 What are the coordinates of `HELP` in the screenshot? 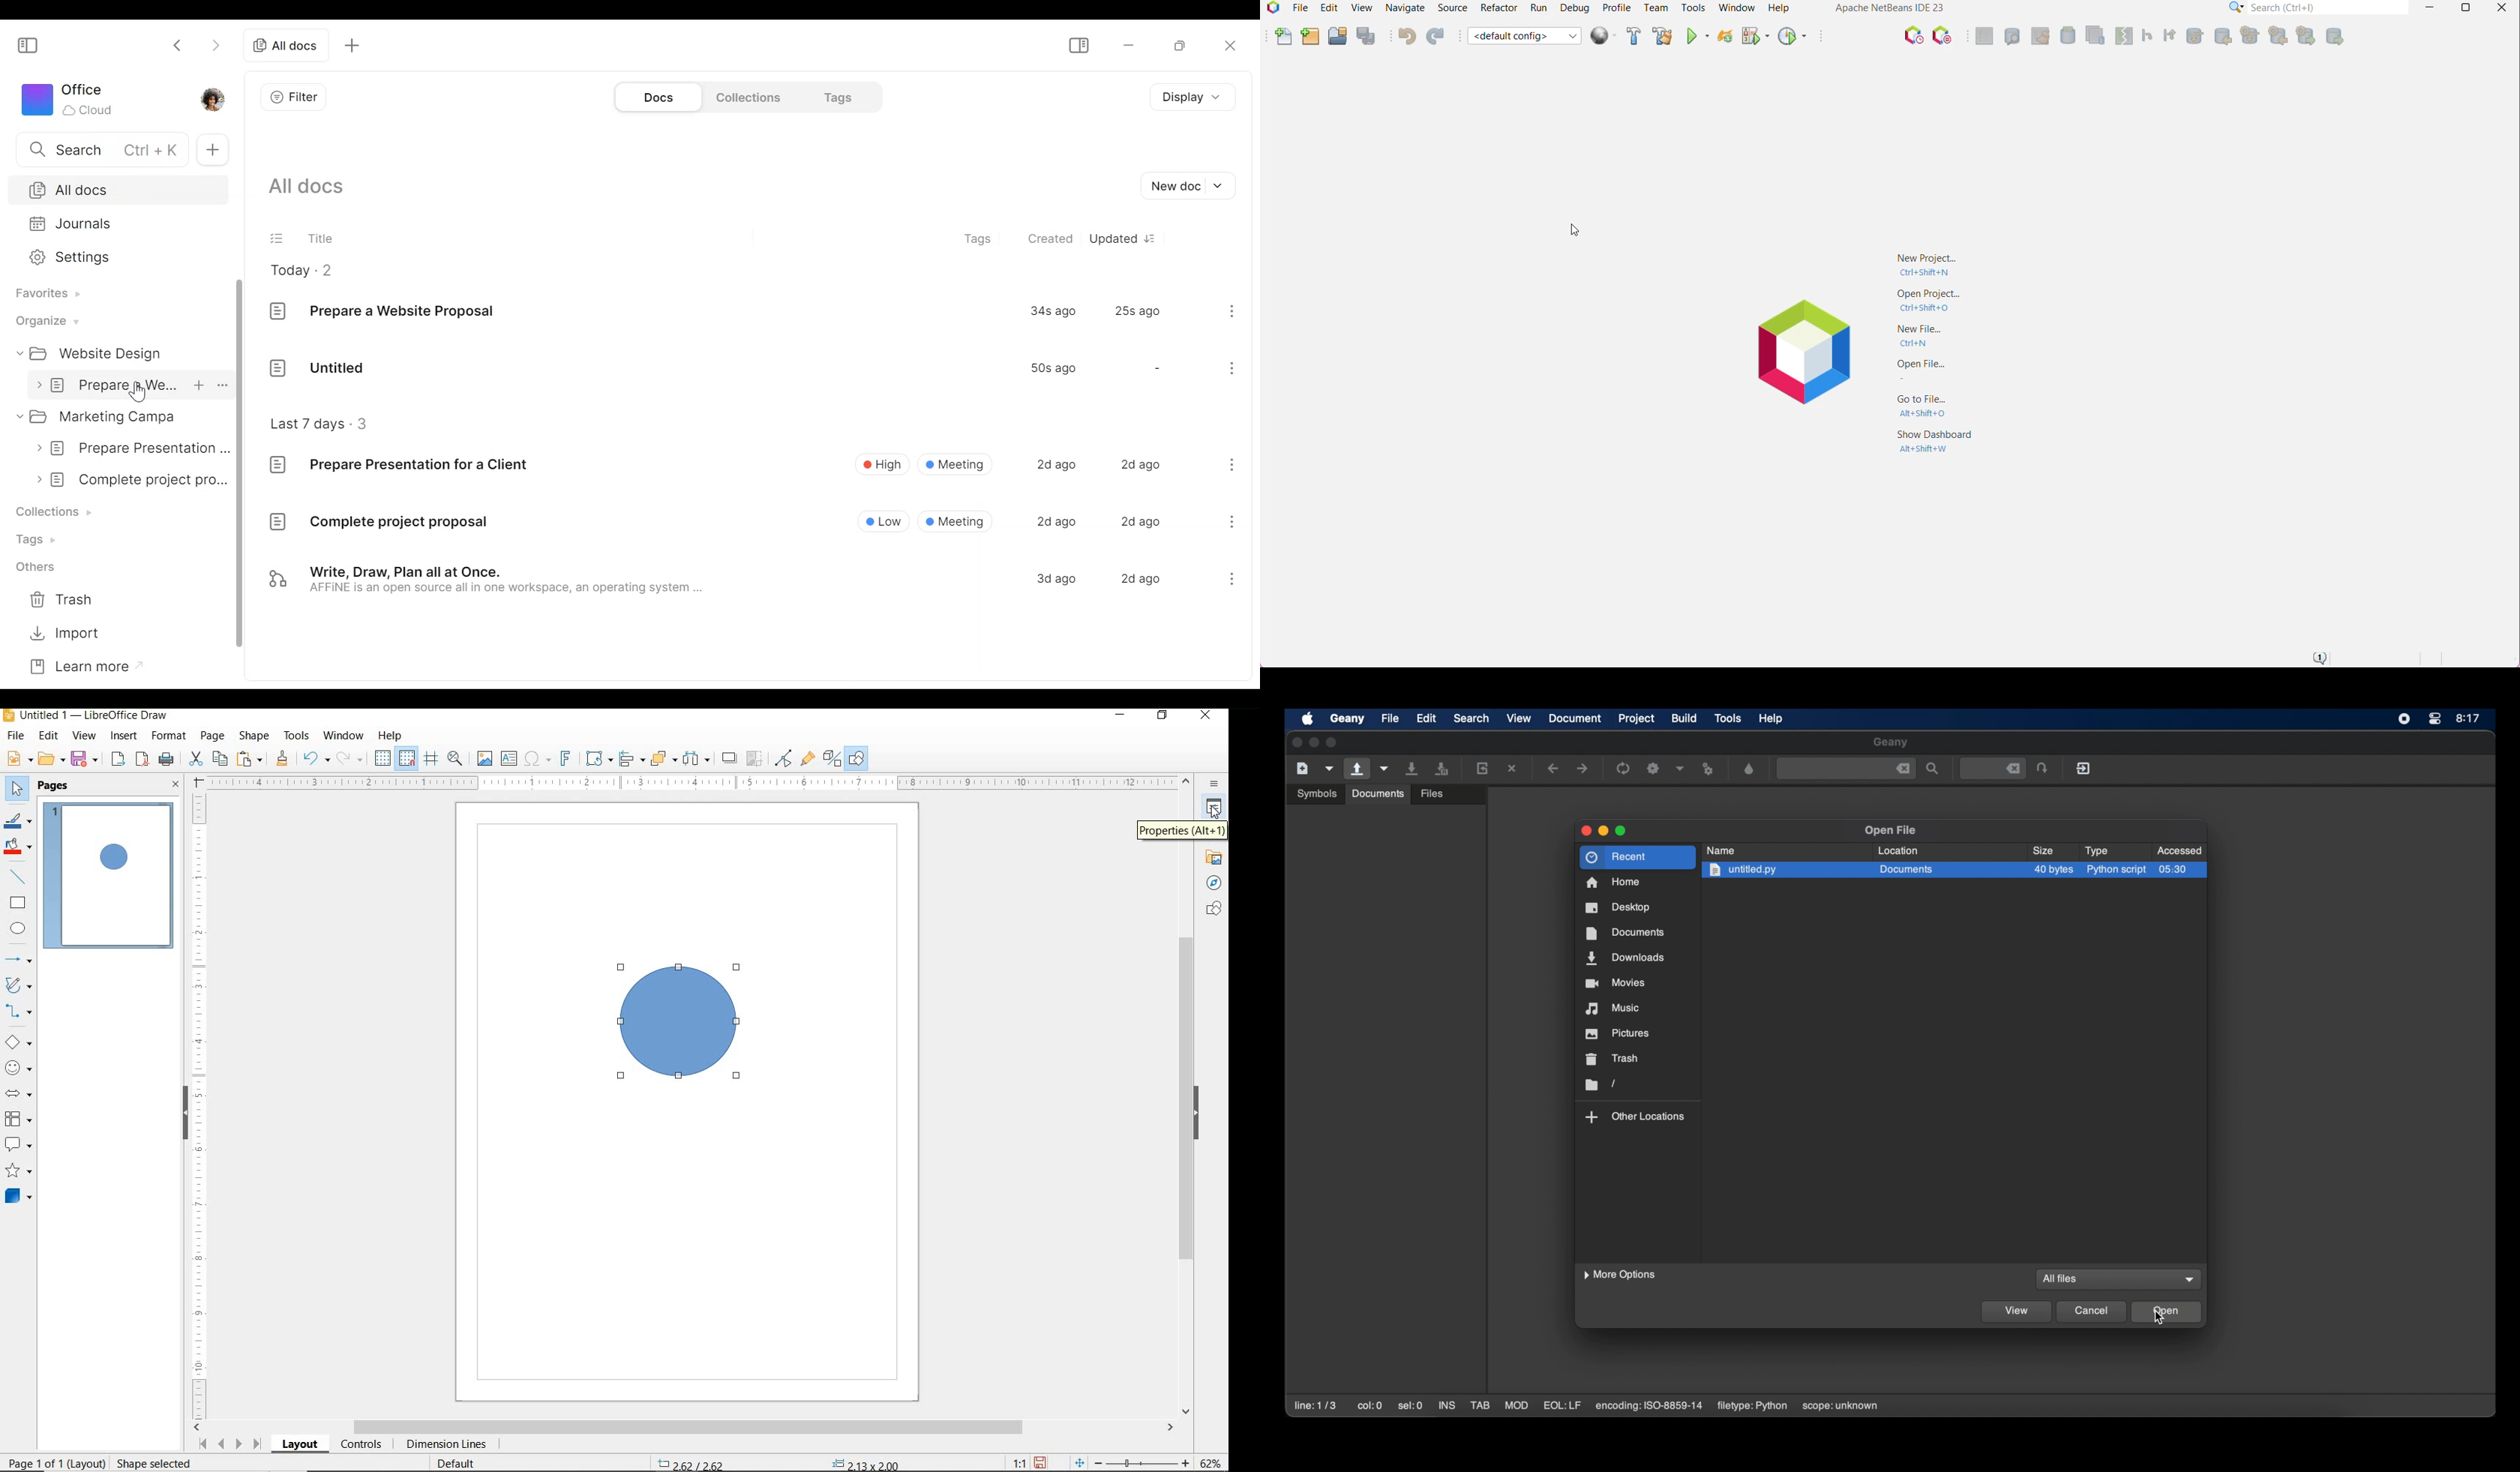 It's located at (391, 737).